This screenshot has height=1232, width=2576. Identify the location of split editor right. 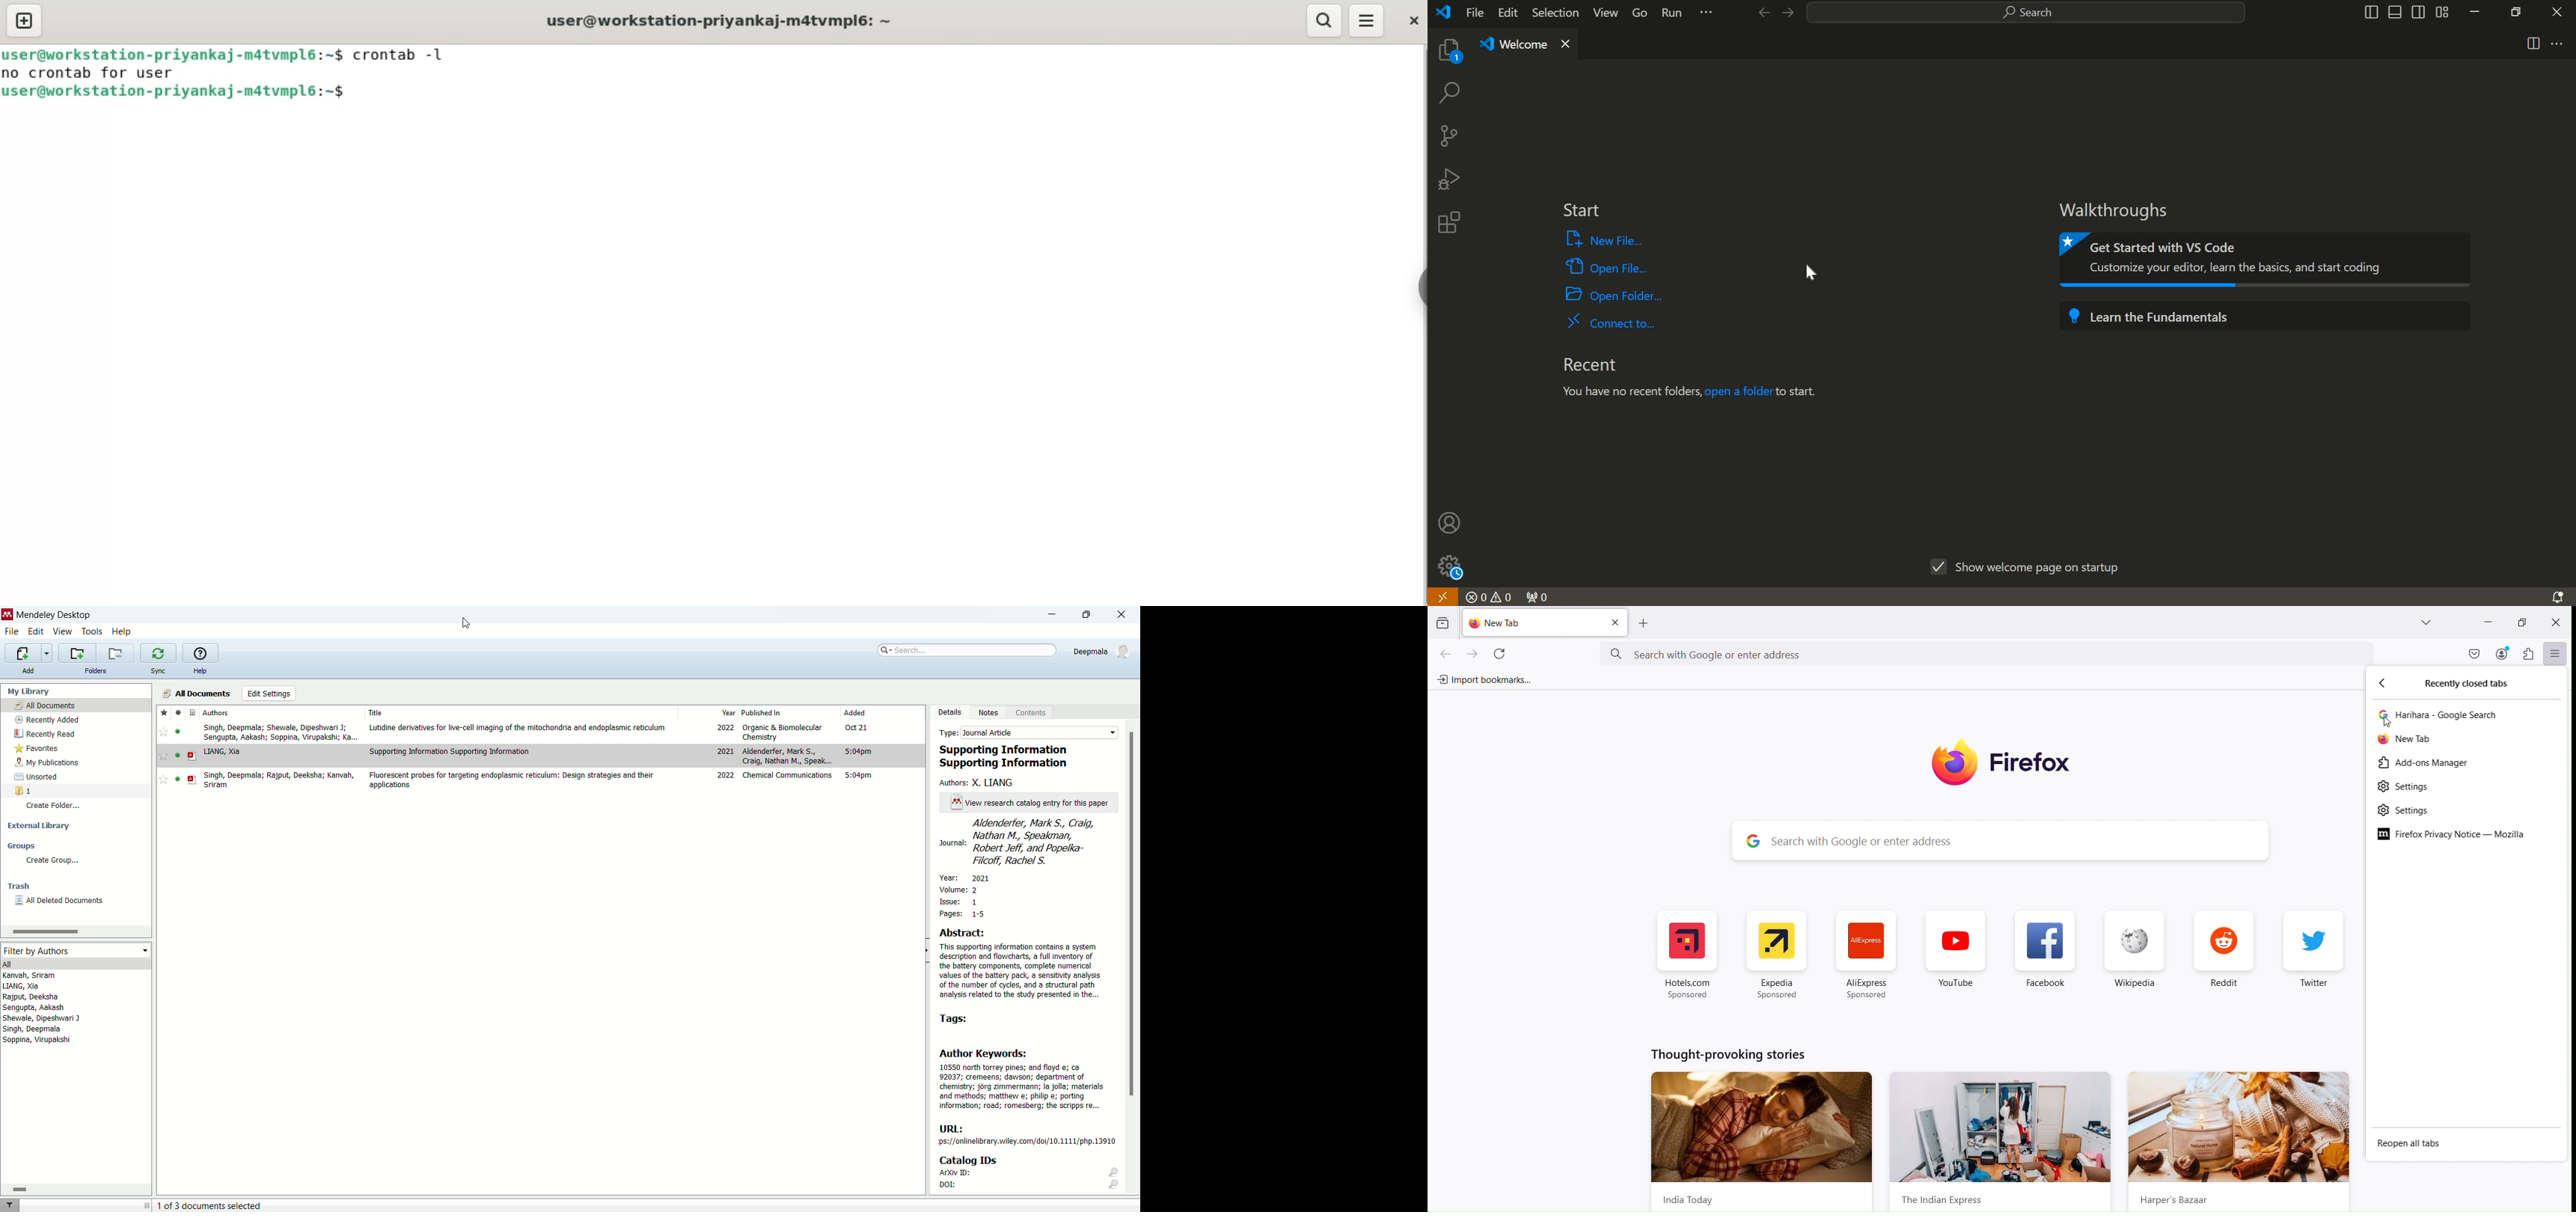
(2534, 43).